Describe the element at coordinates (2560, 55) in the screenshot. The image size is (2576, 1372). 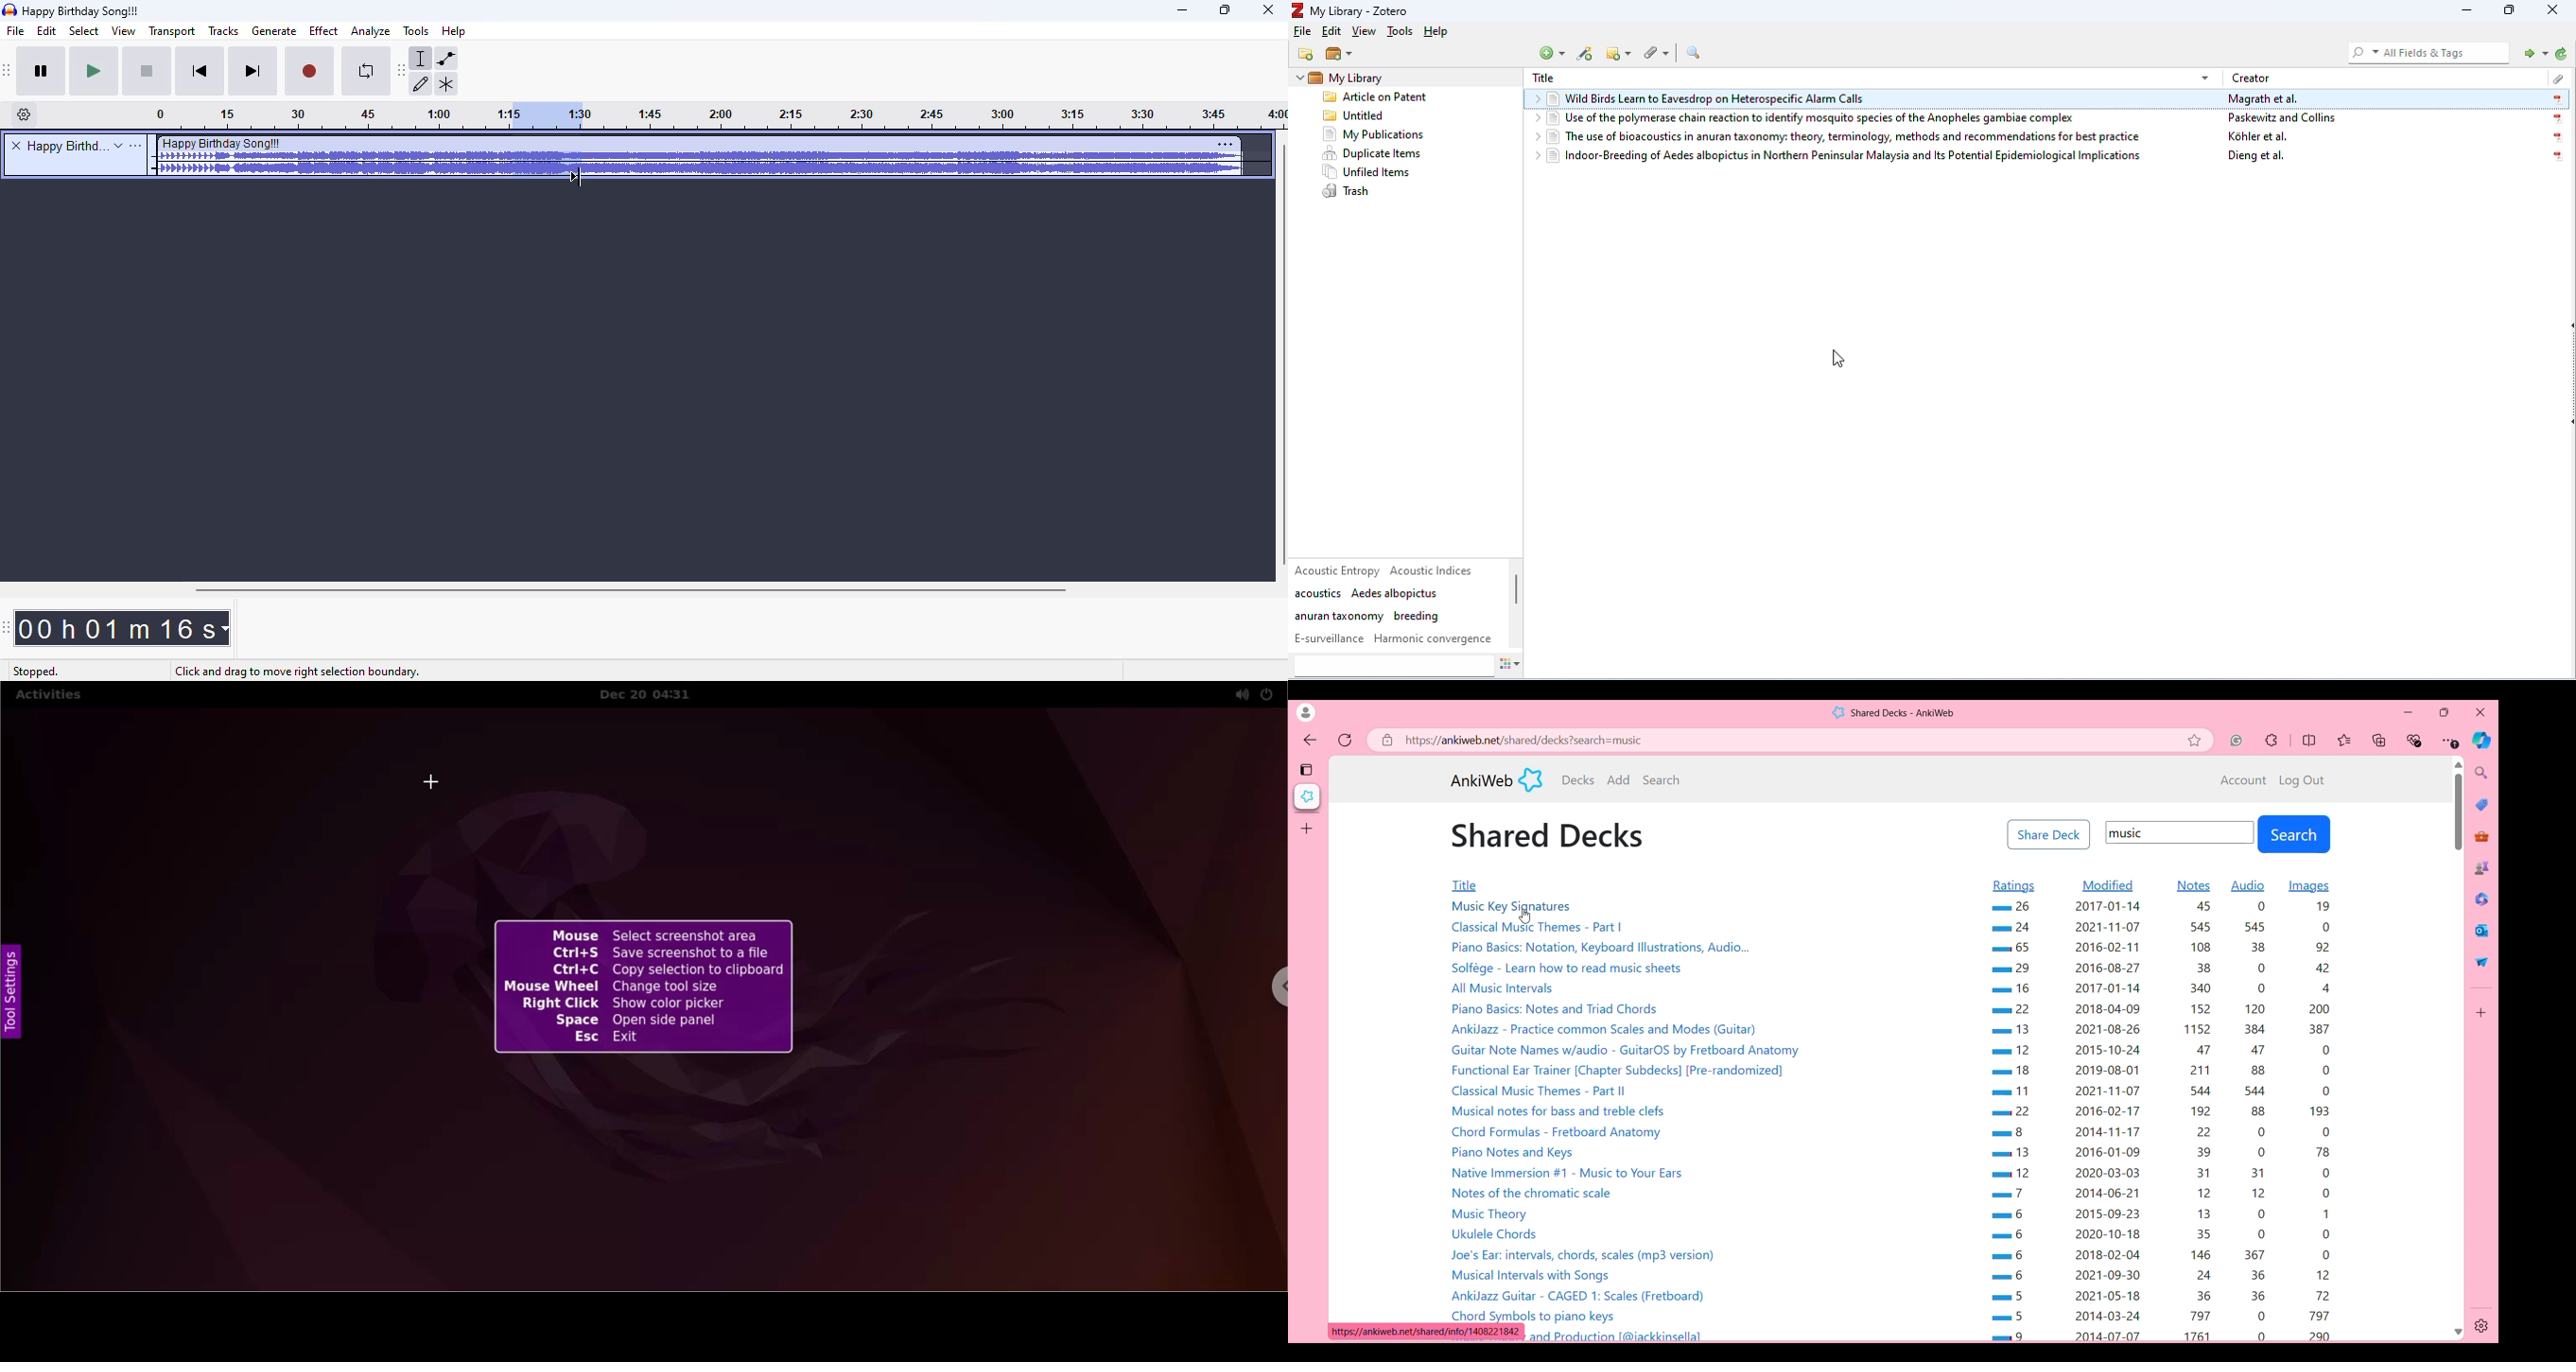
I see `sync` at that location.